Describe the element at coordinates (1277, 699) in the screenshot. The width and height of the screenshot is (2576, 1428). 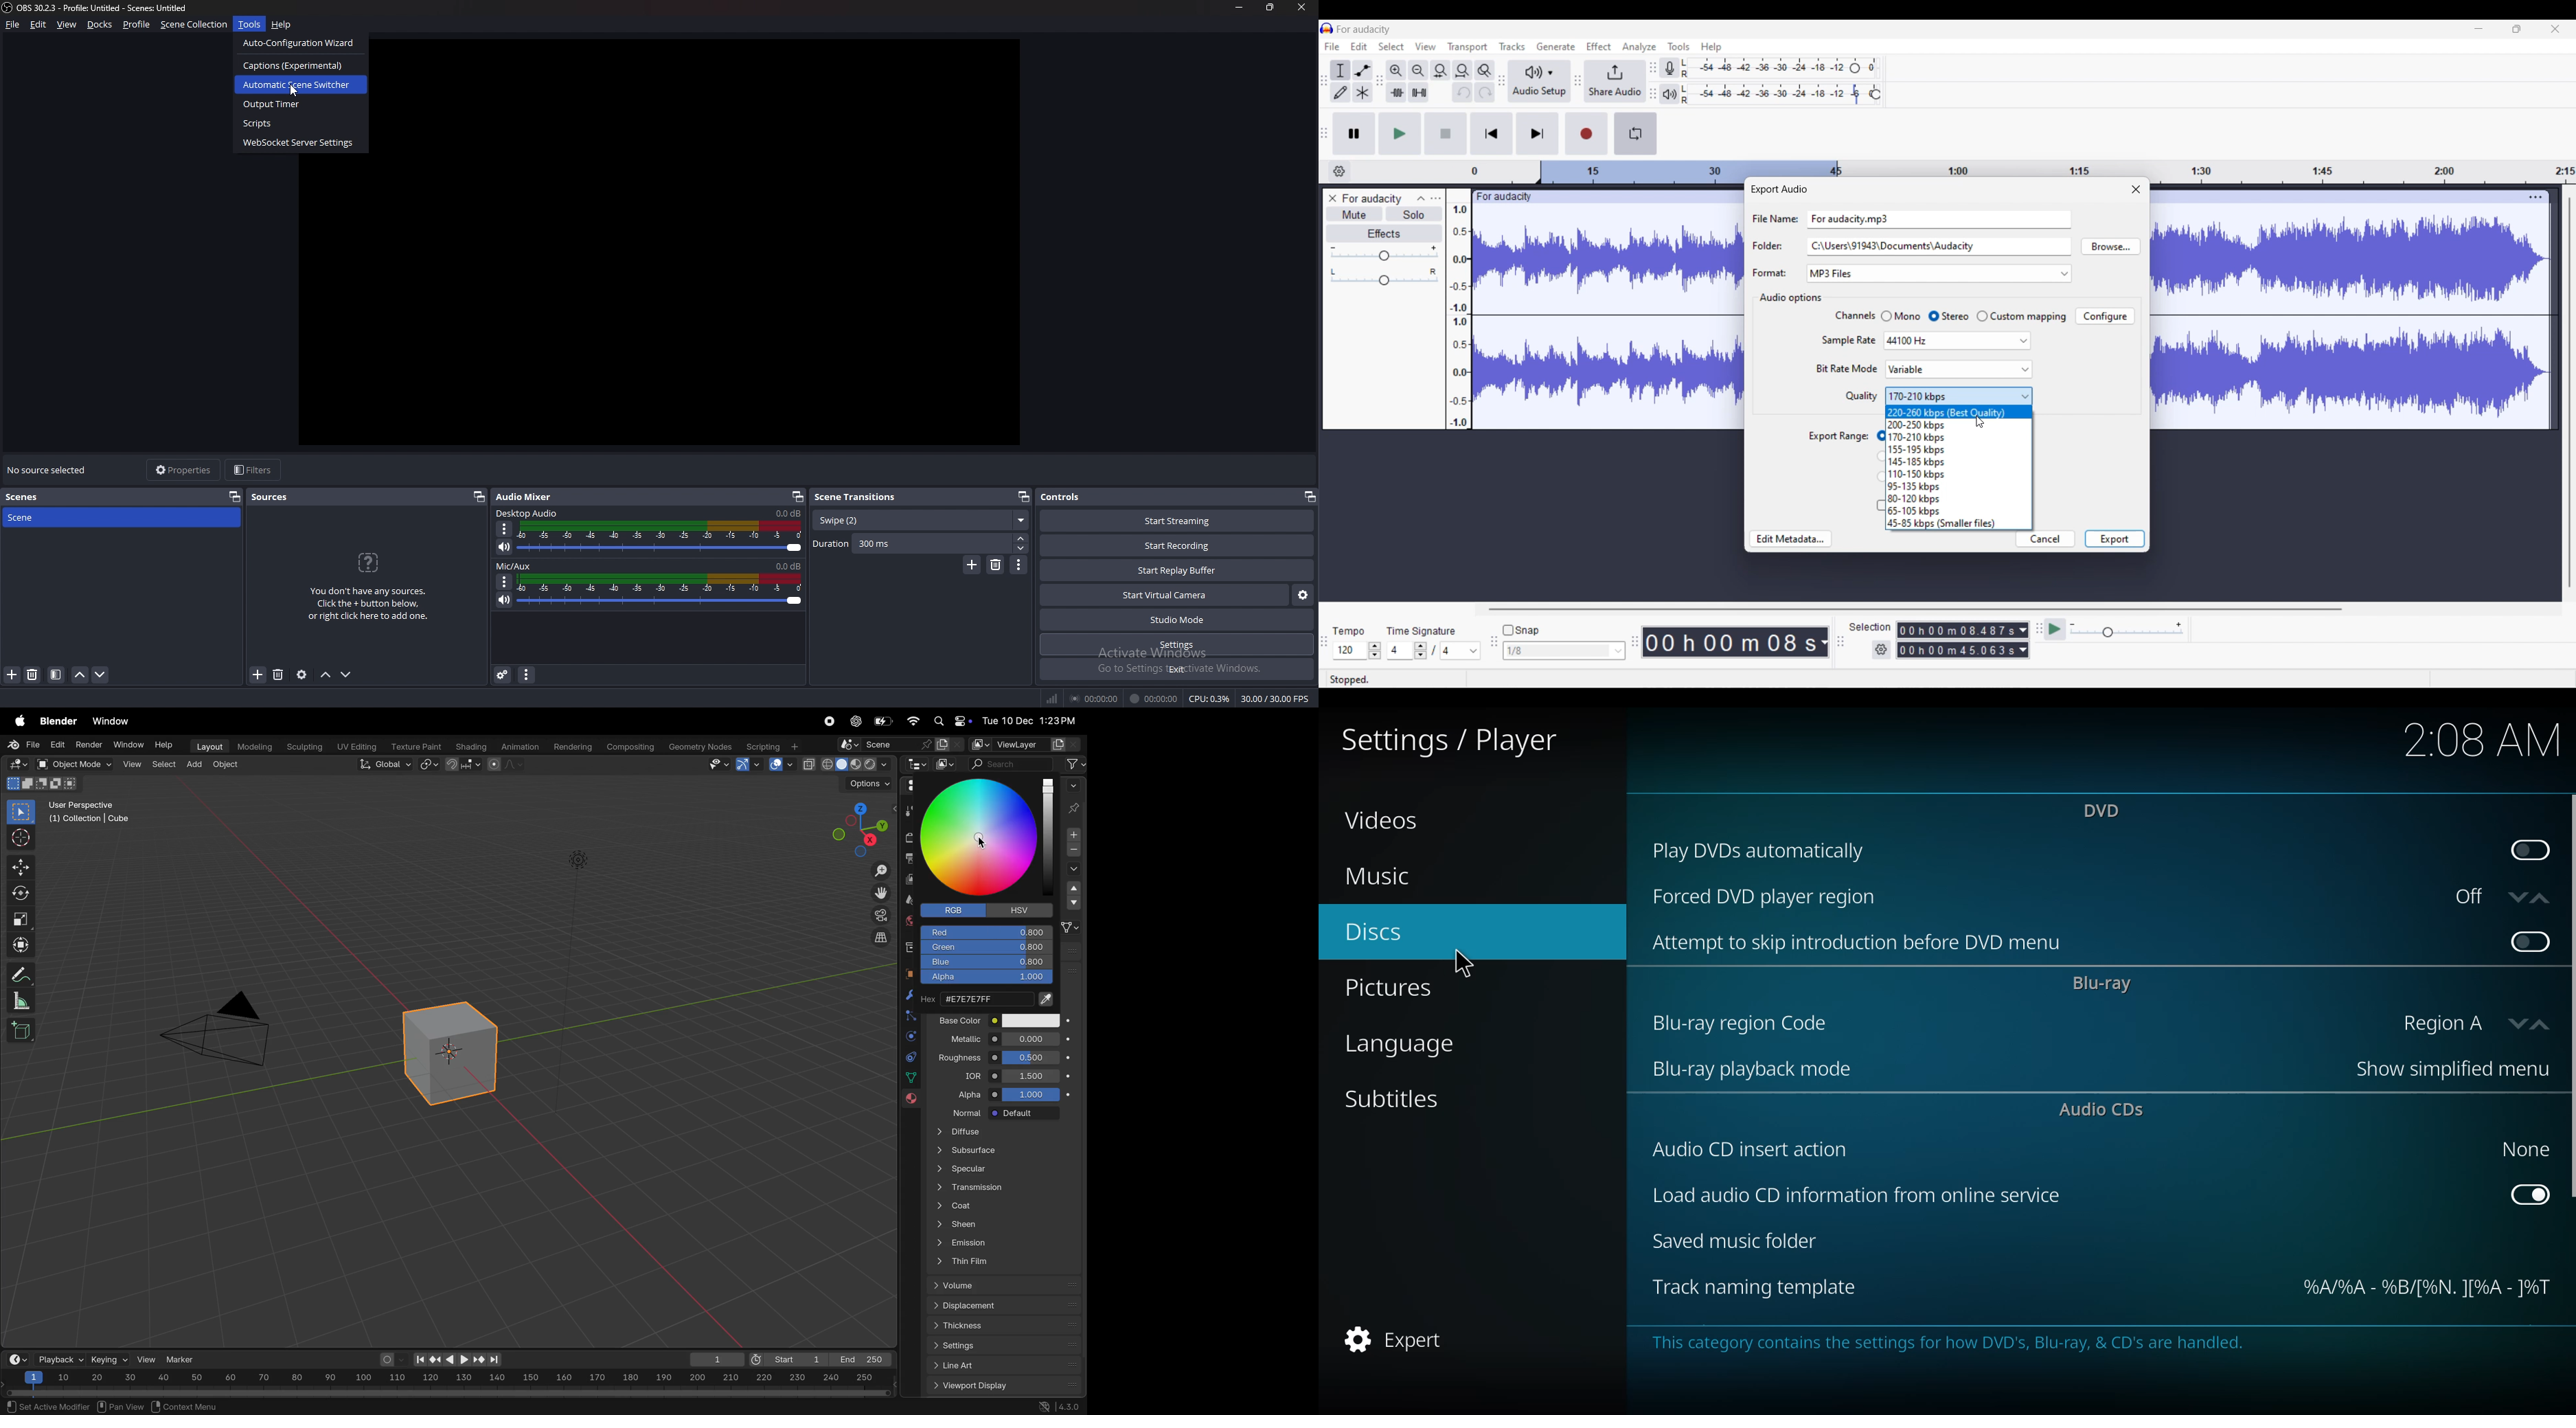
I see `fps` at that location.